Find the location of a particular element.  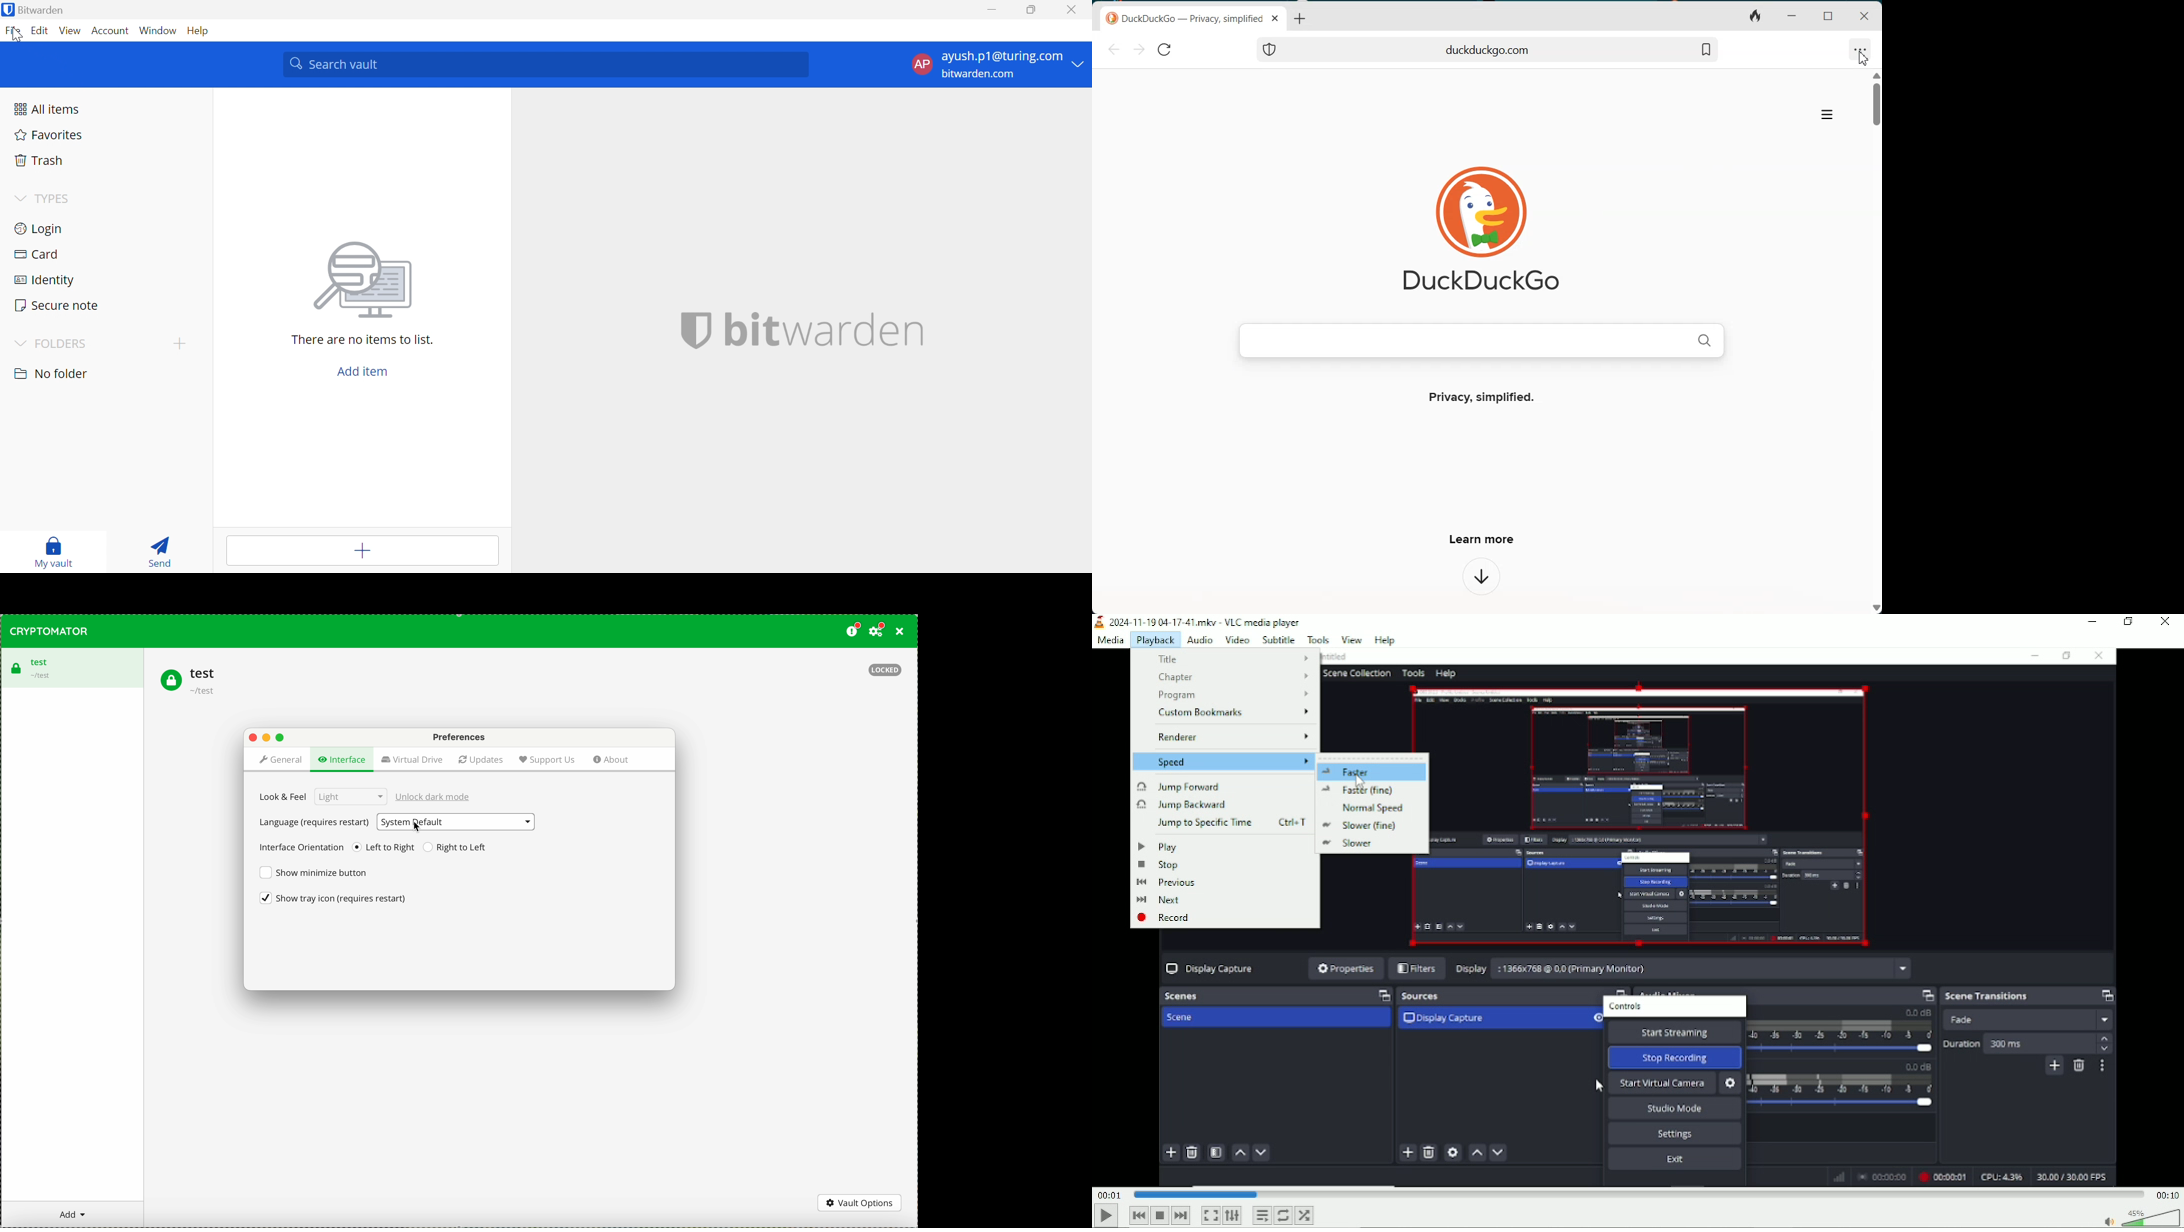

slower is located at coordinates (1371, 844).